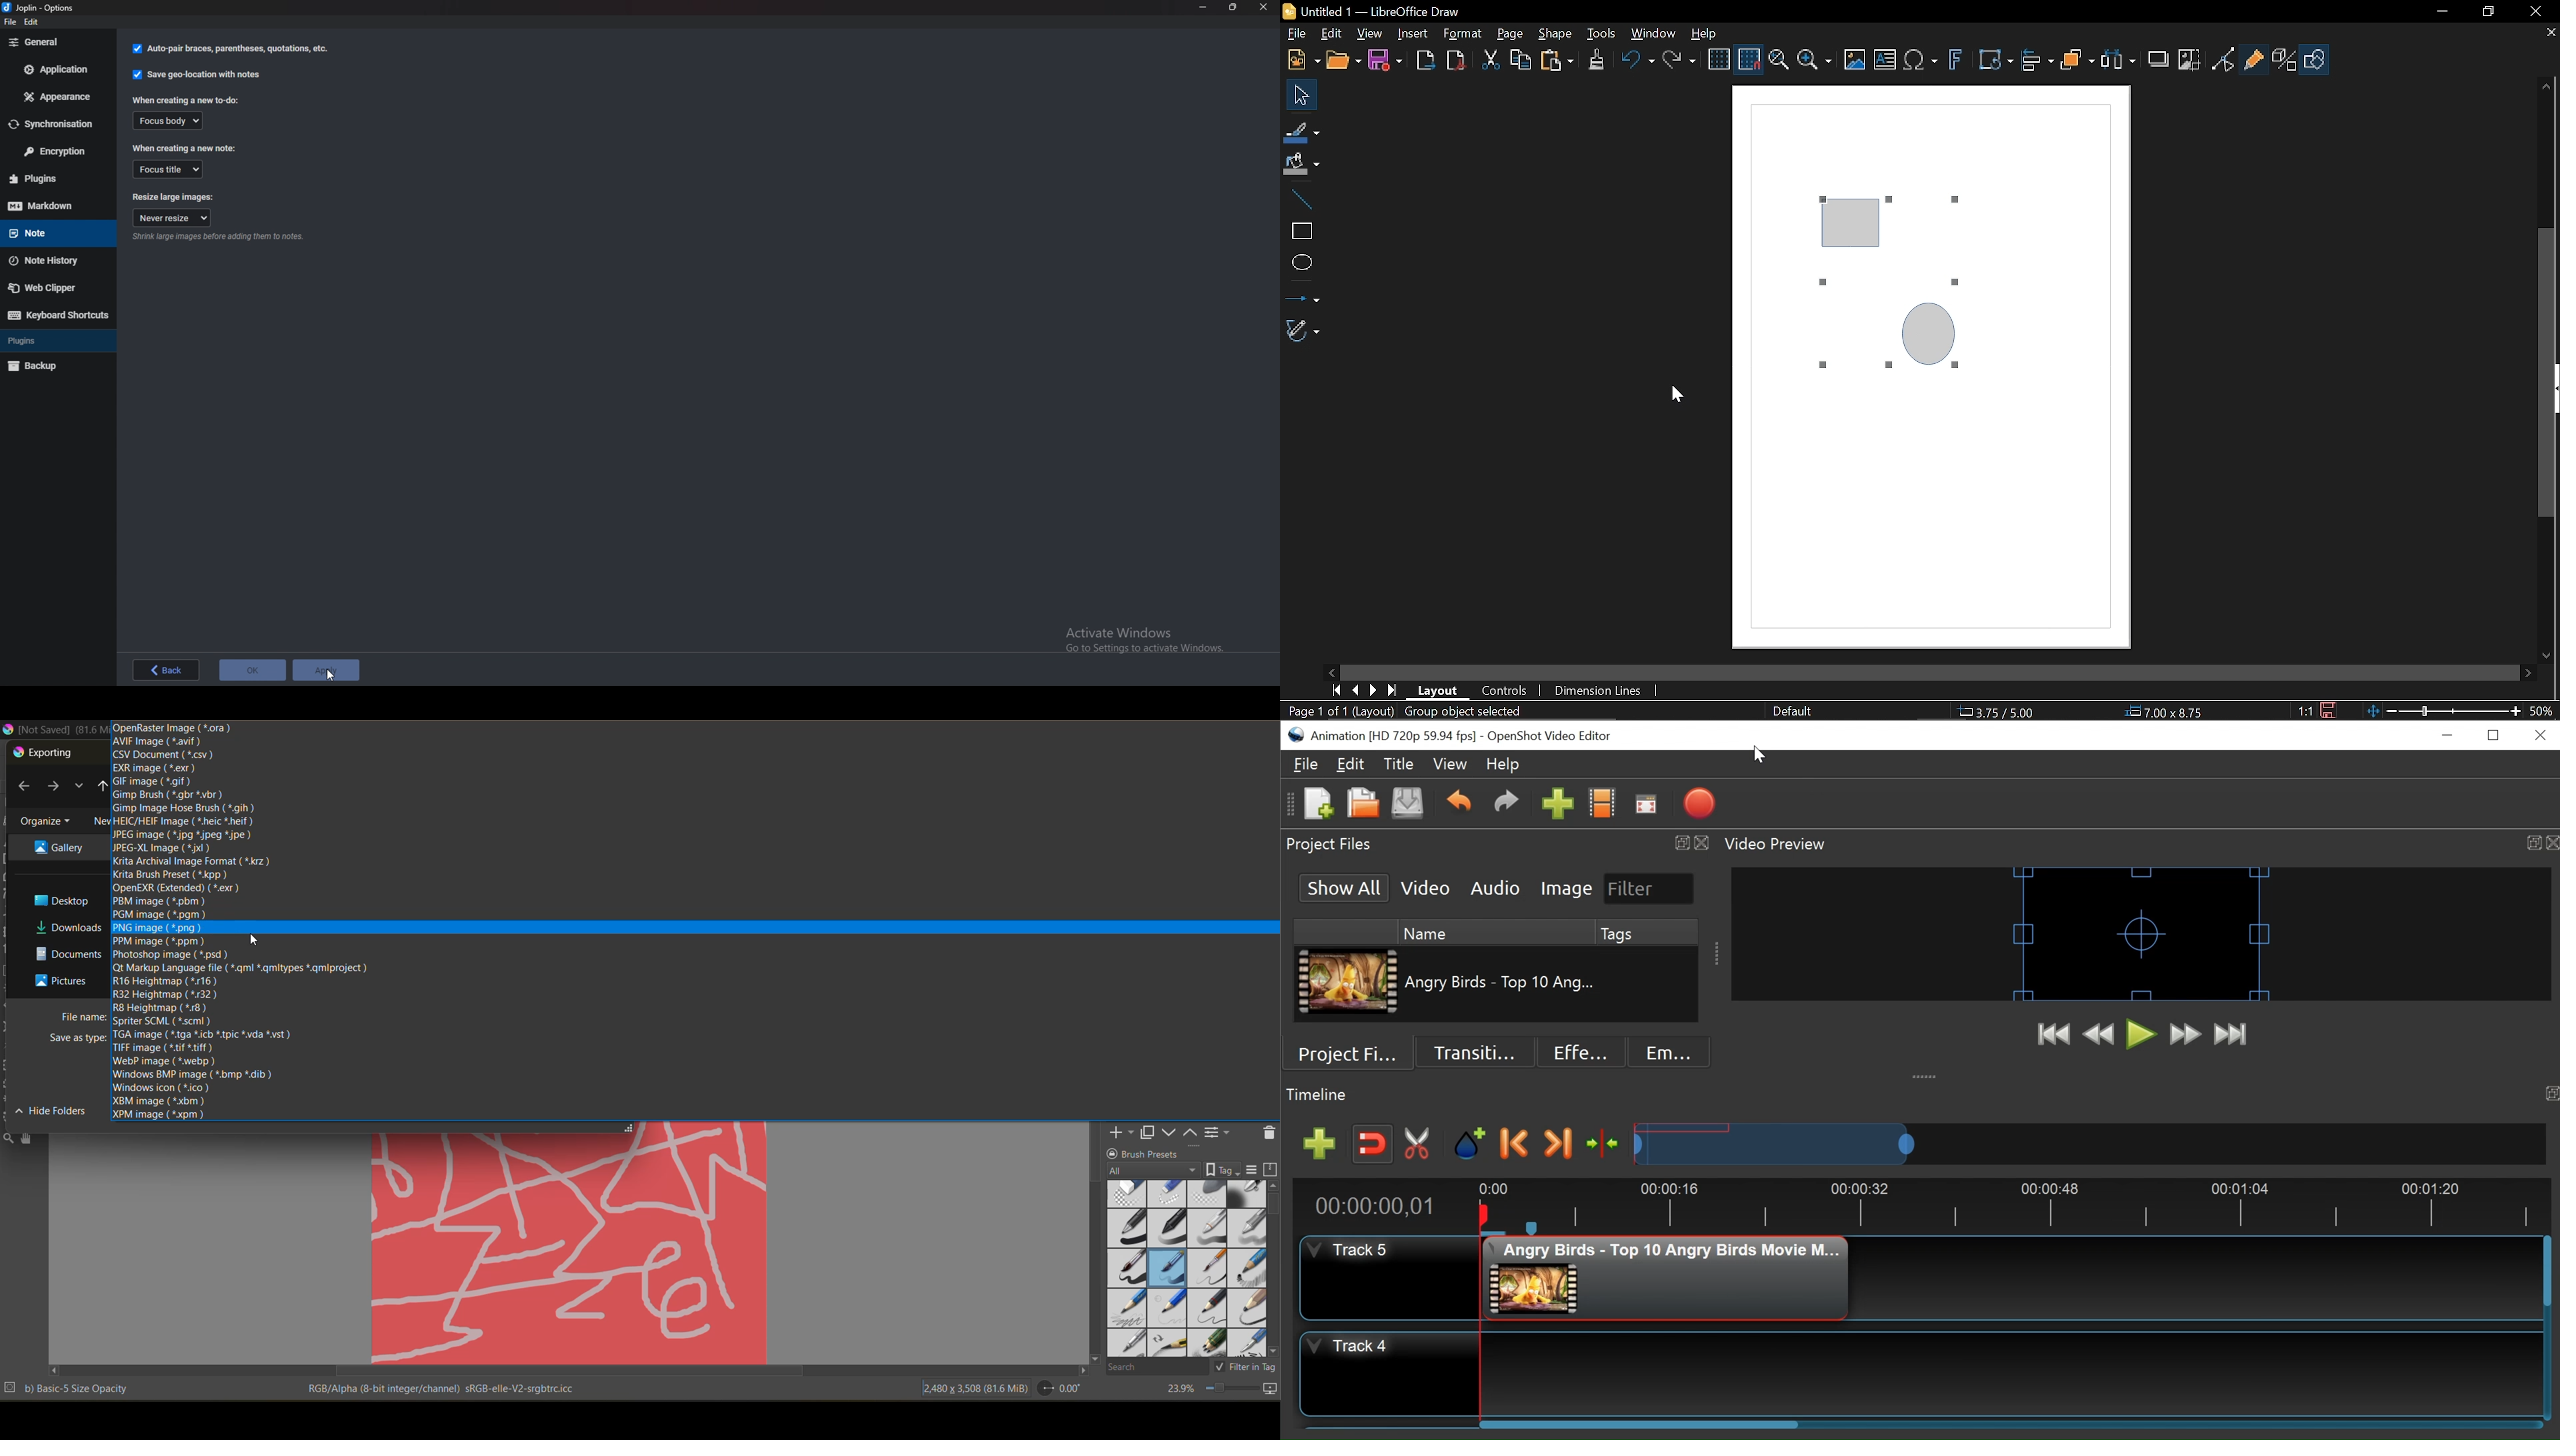 The height and width of the screenshot is (1456, 2576). I want to click on Fill color, so click(1300, 162).